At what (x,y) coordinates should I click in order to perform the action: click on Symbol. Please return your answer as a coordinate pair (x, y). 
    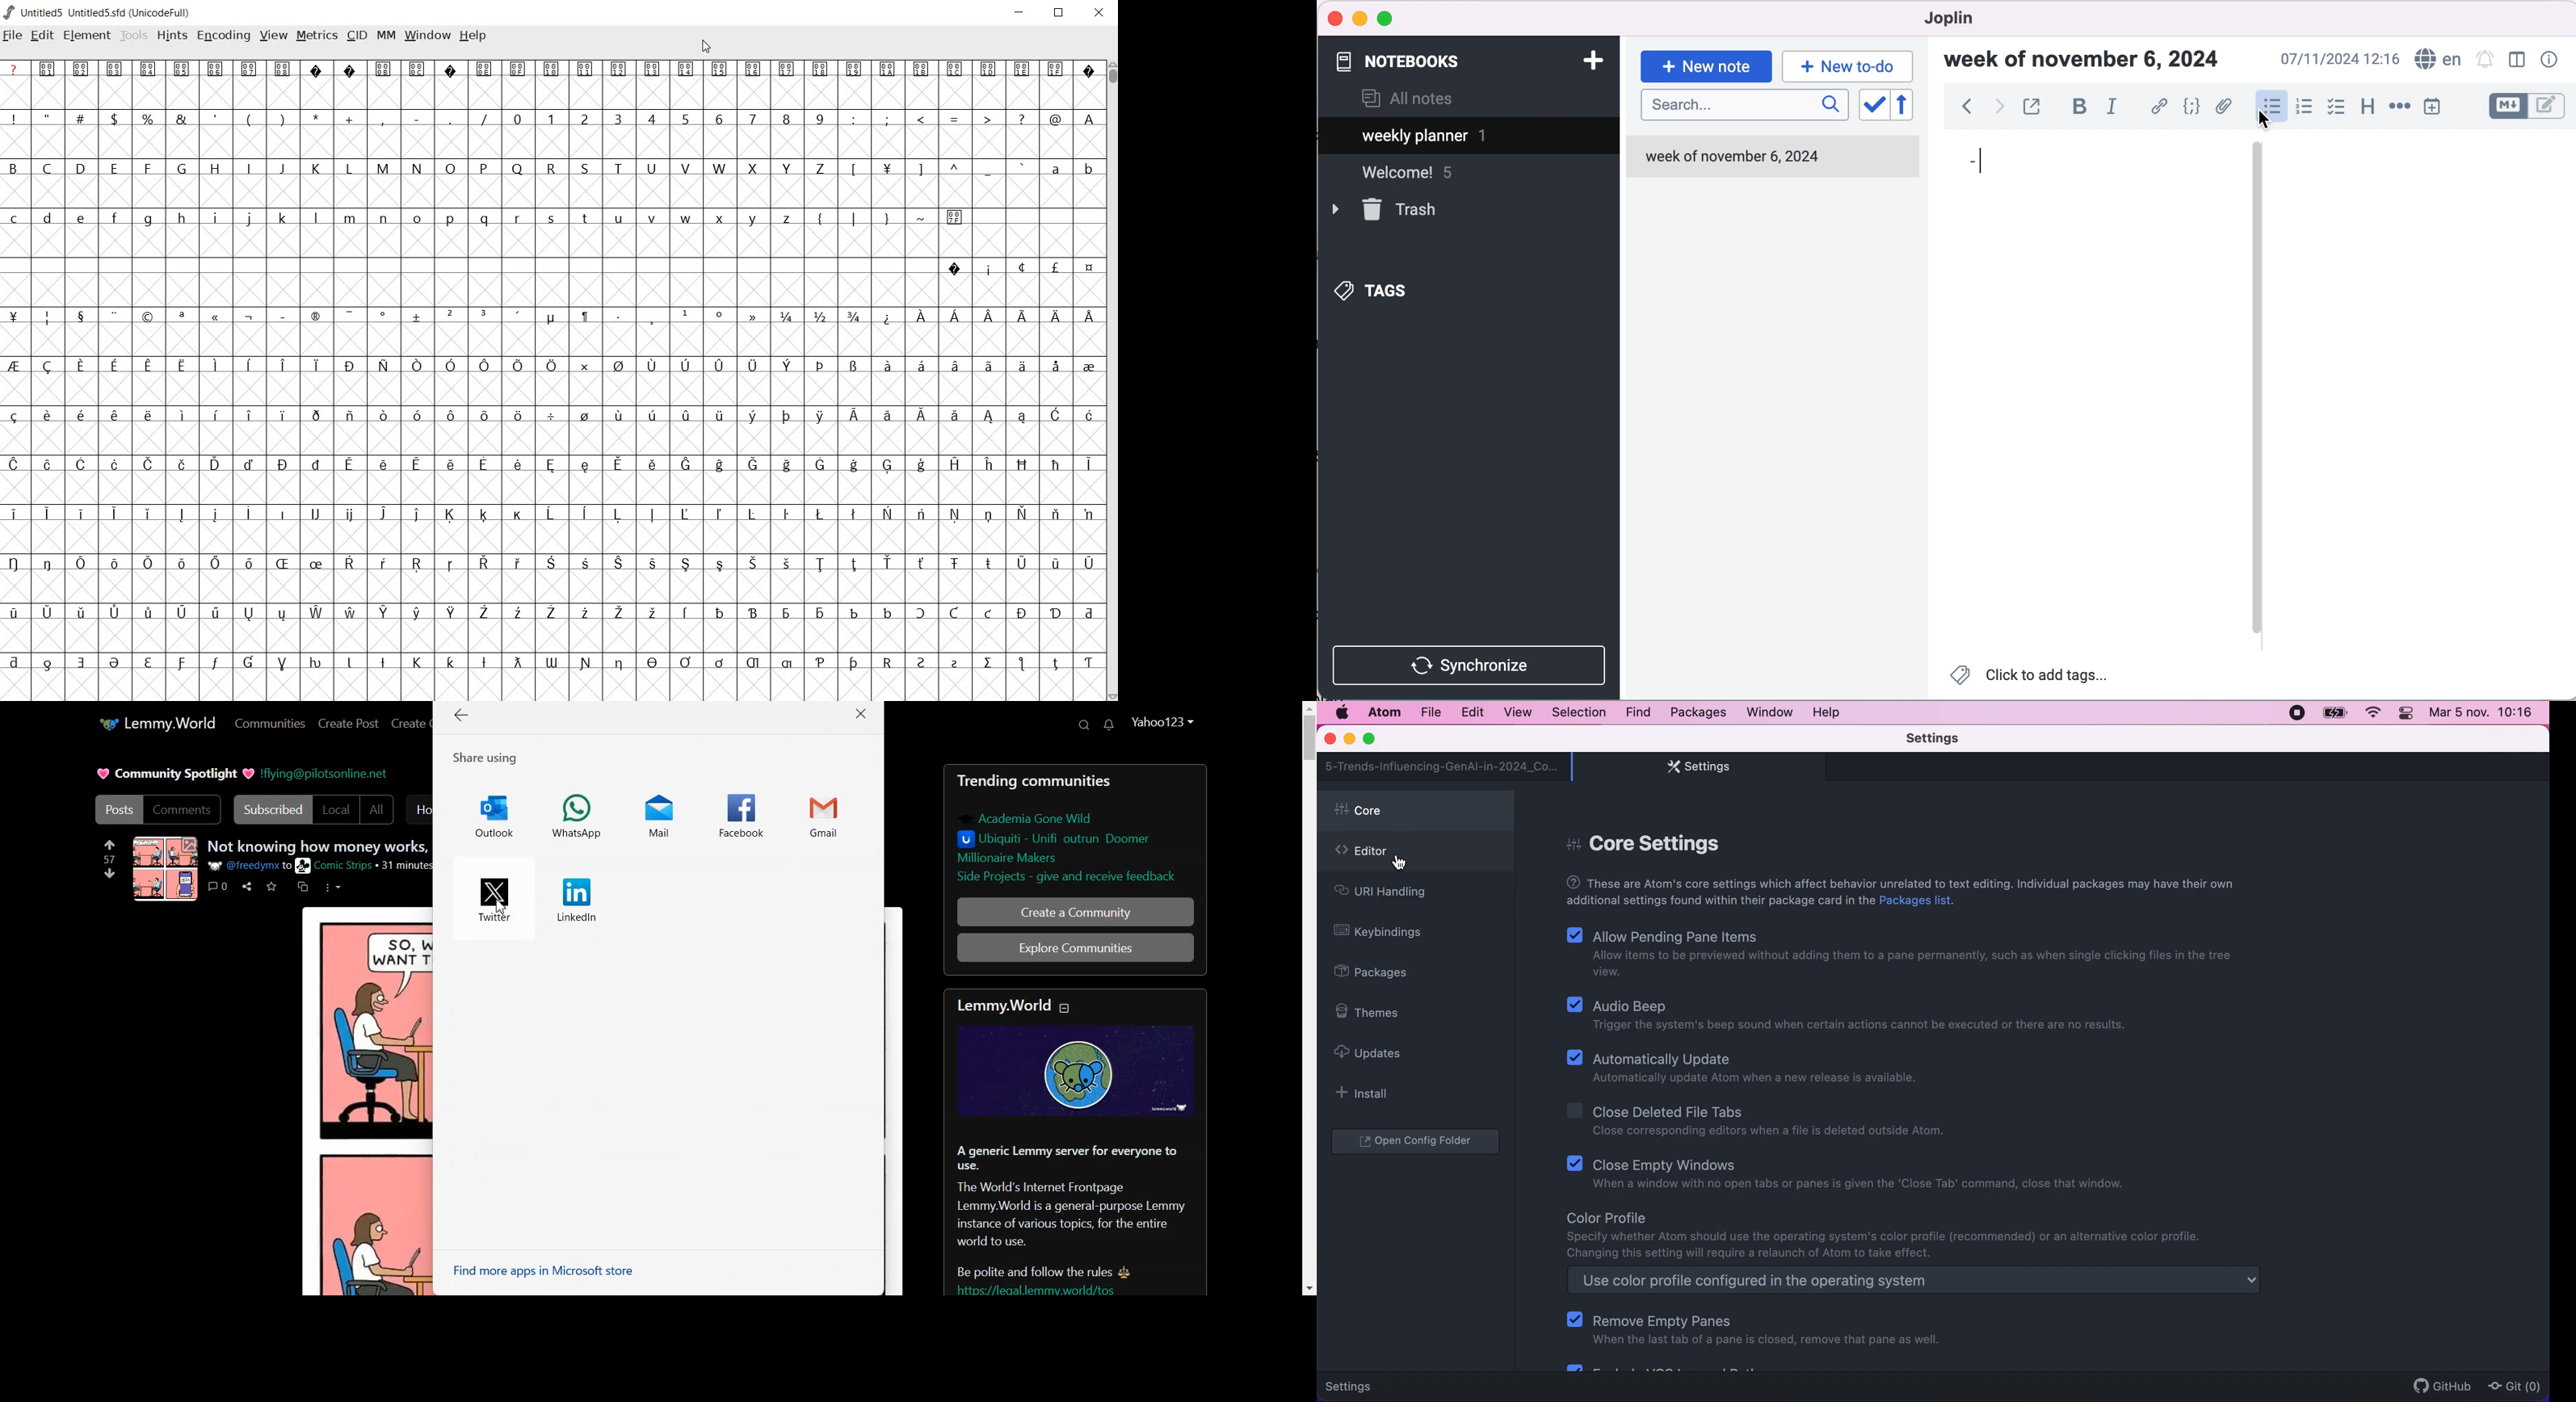
    Looking at the image, I should click on (585, 663).